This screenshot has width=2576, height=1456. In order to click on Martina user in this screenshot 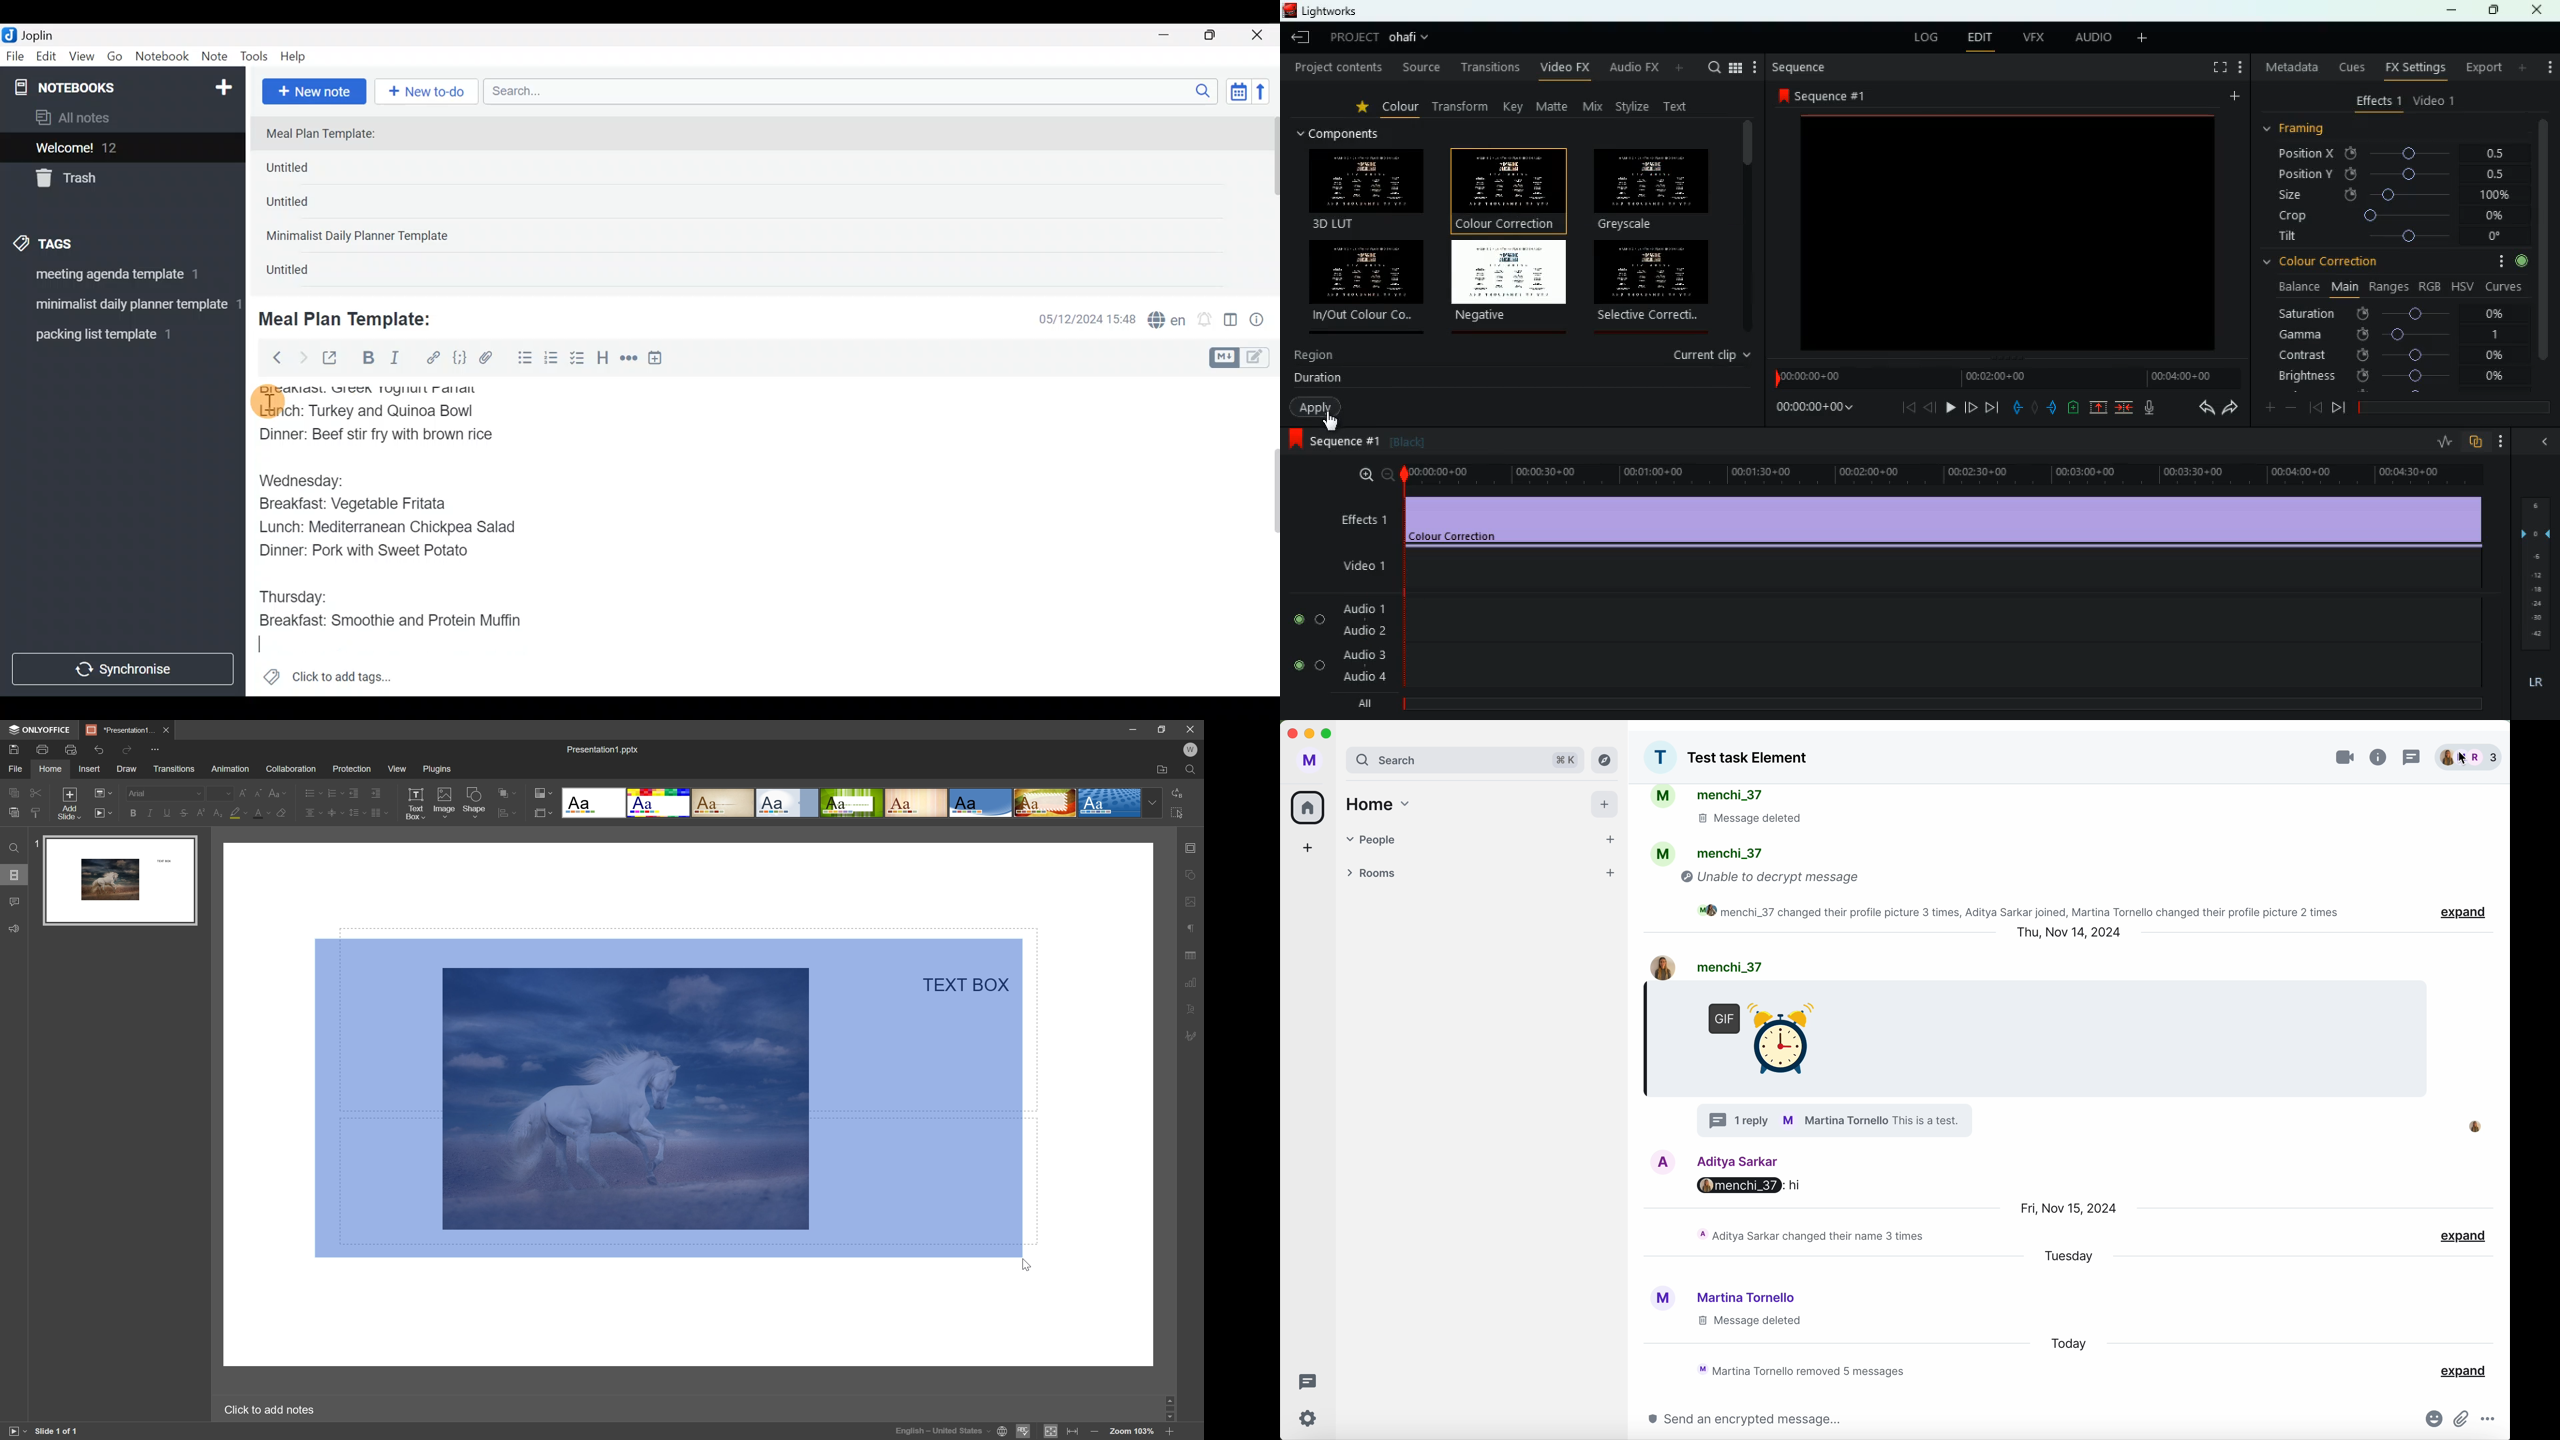, I will do `click(1748, 1297)`.